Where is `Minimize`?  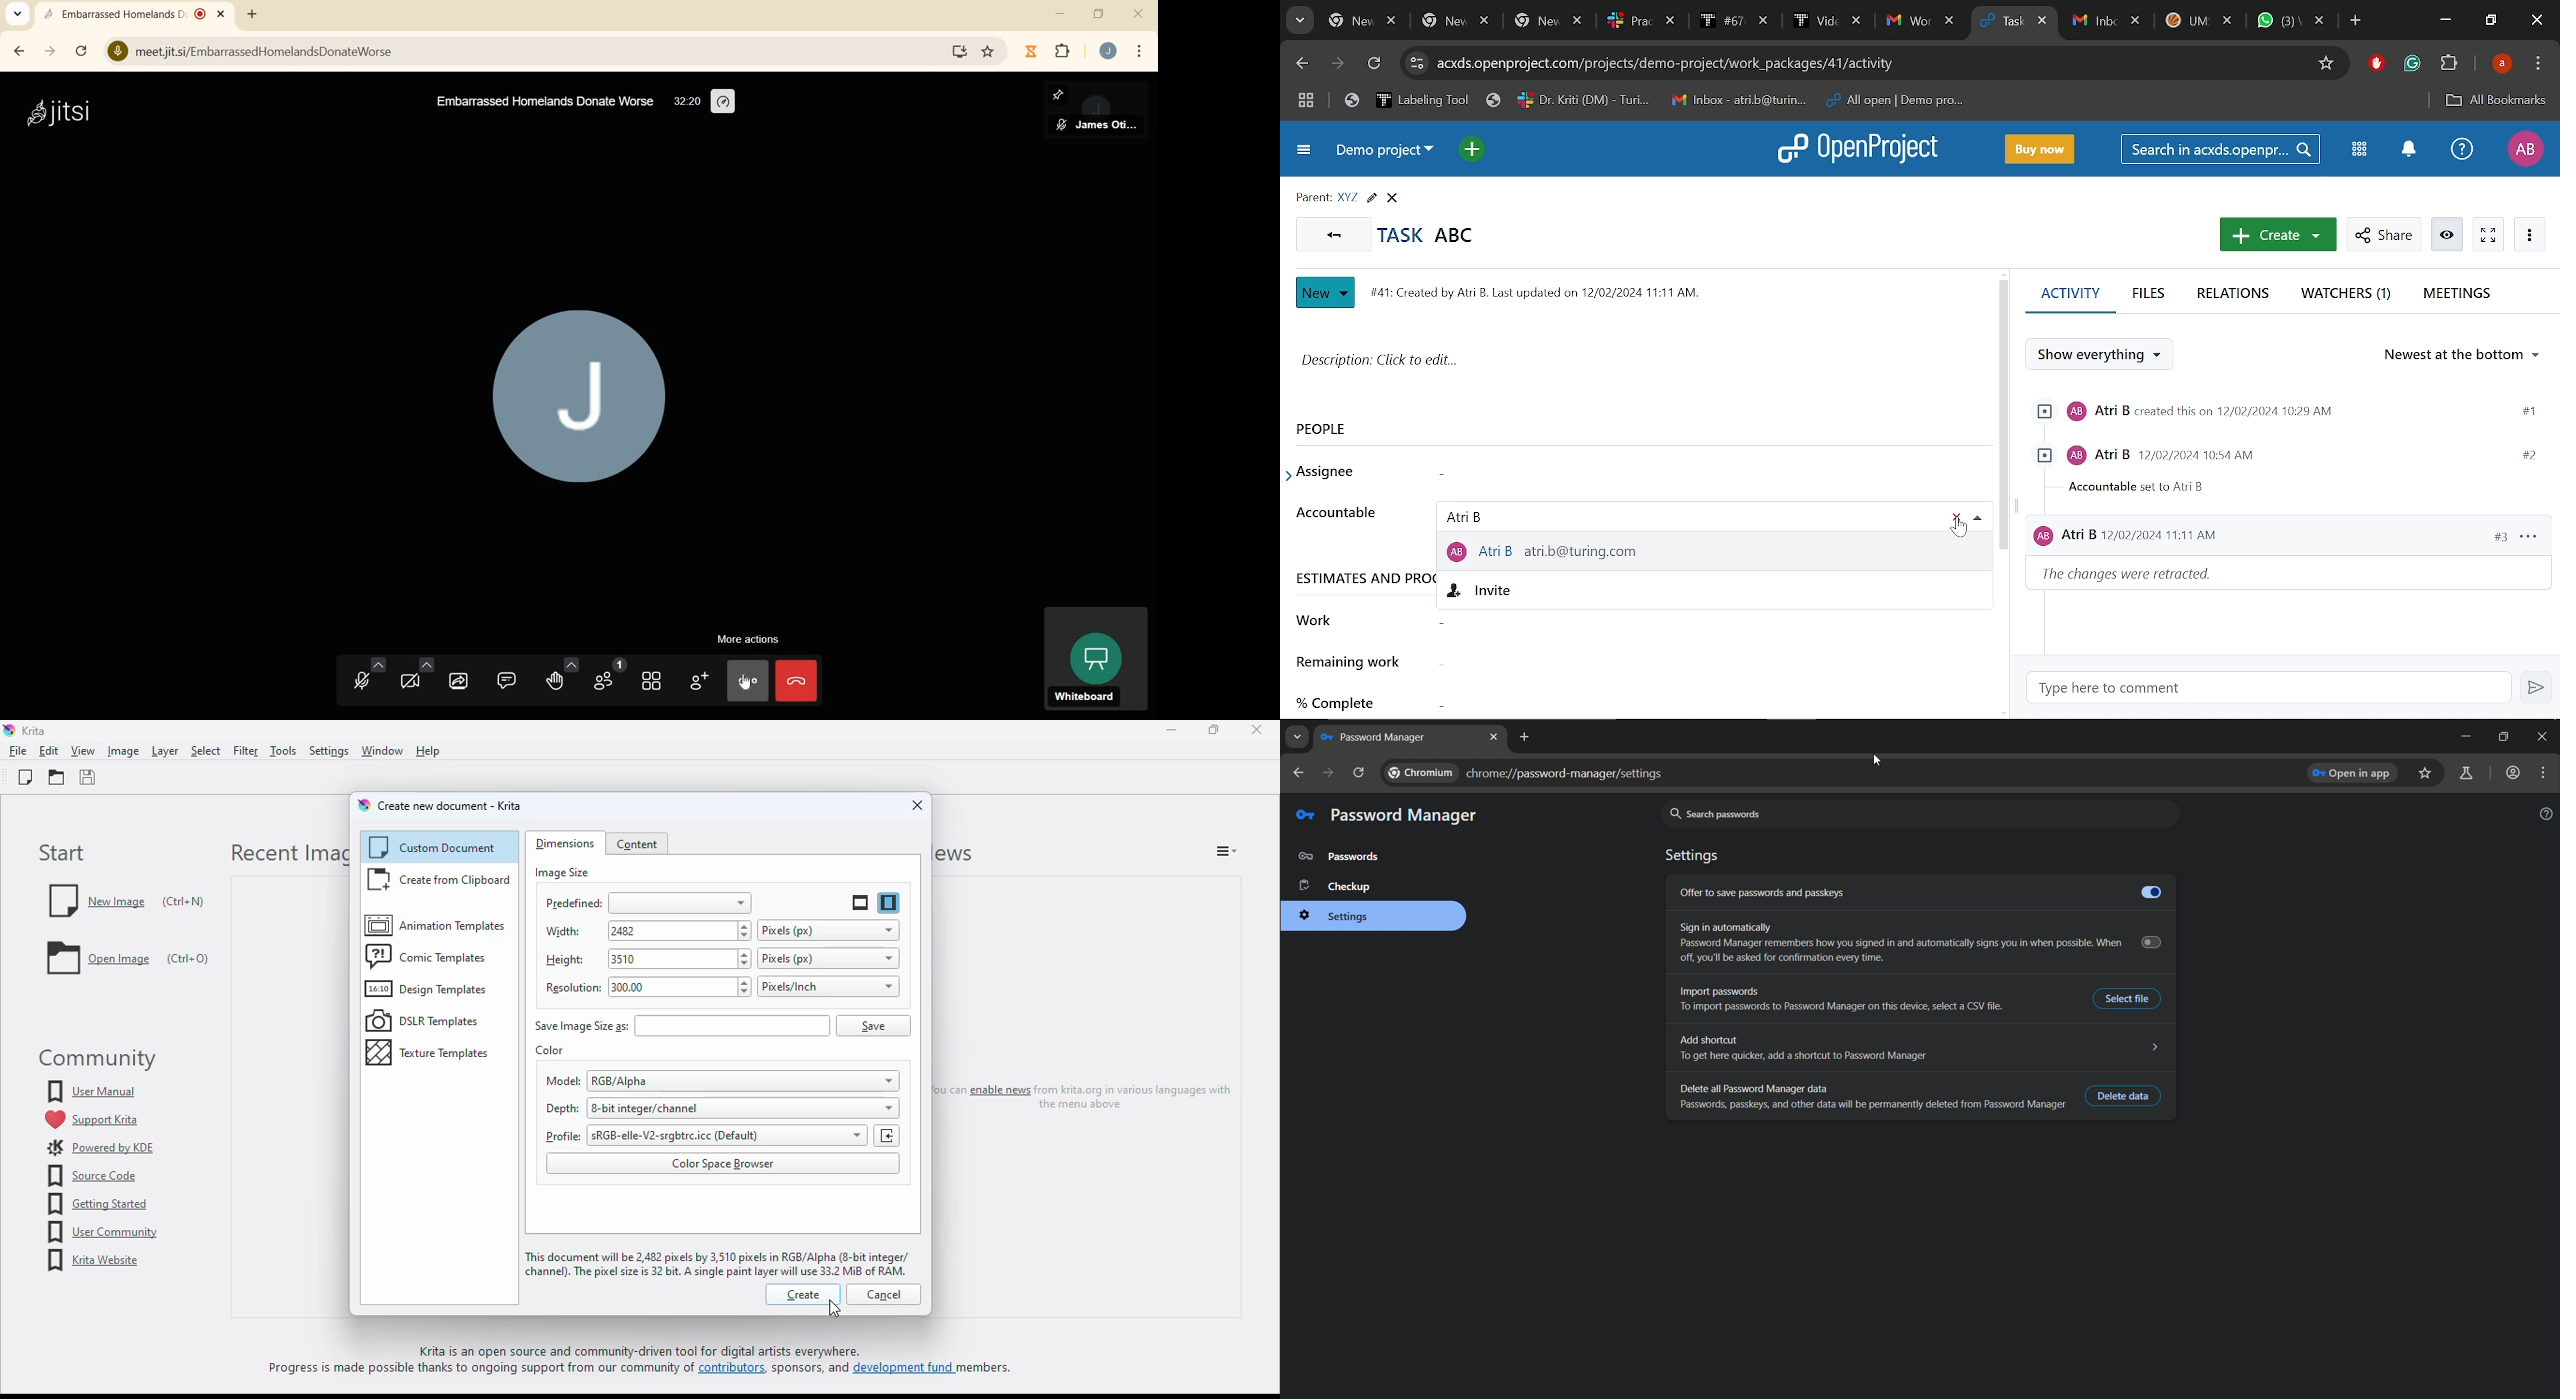
Minimize is located at coordinates (2444, 22).